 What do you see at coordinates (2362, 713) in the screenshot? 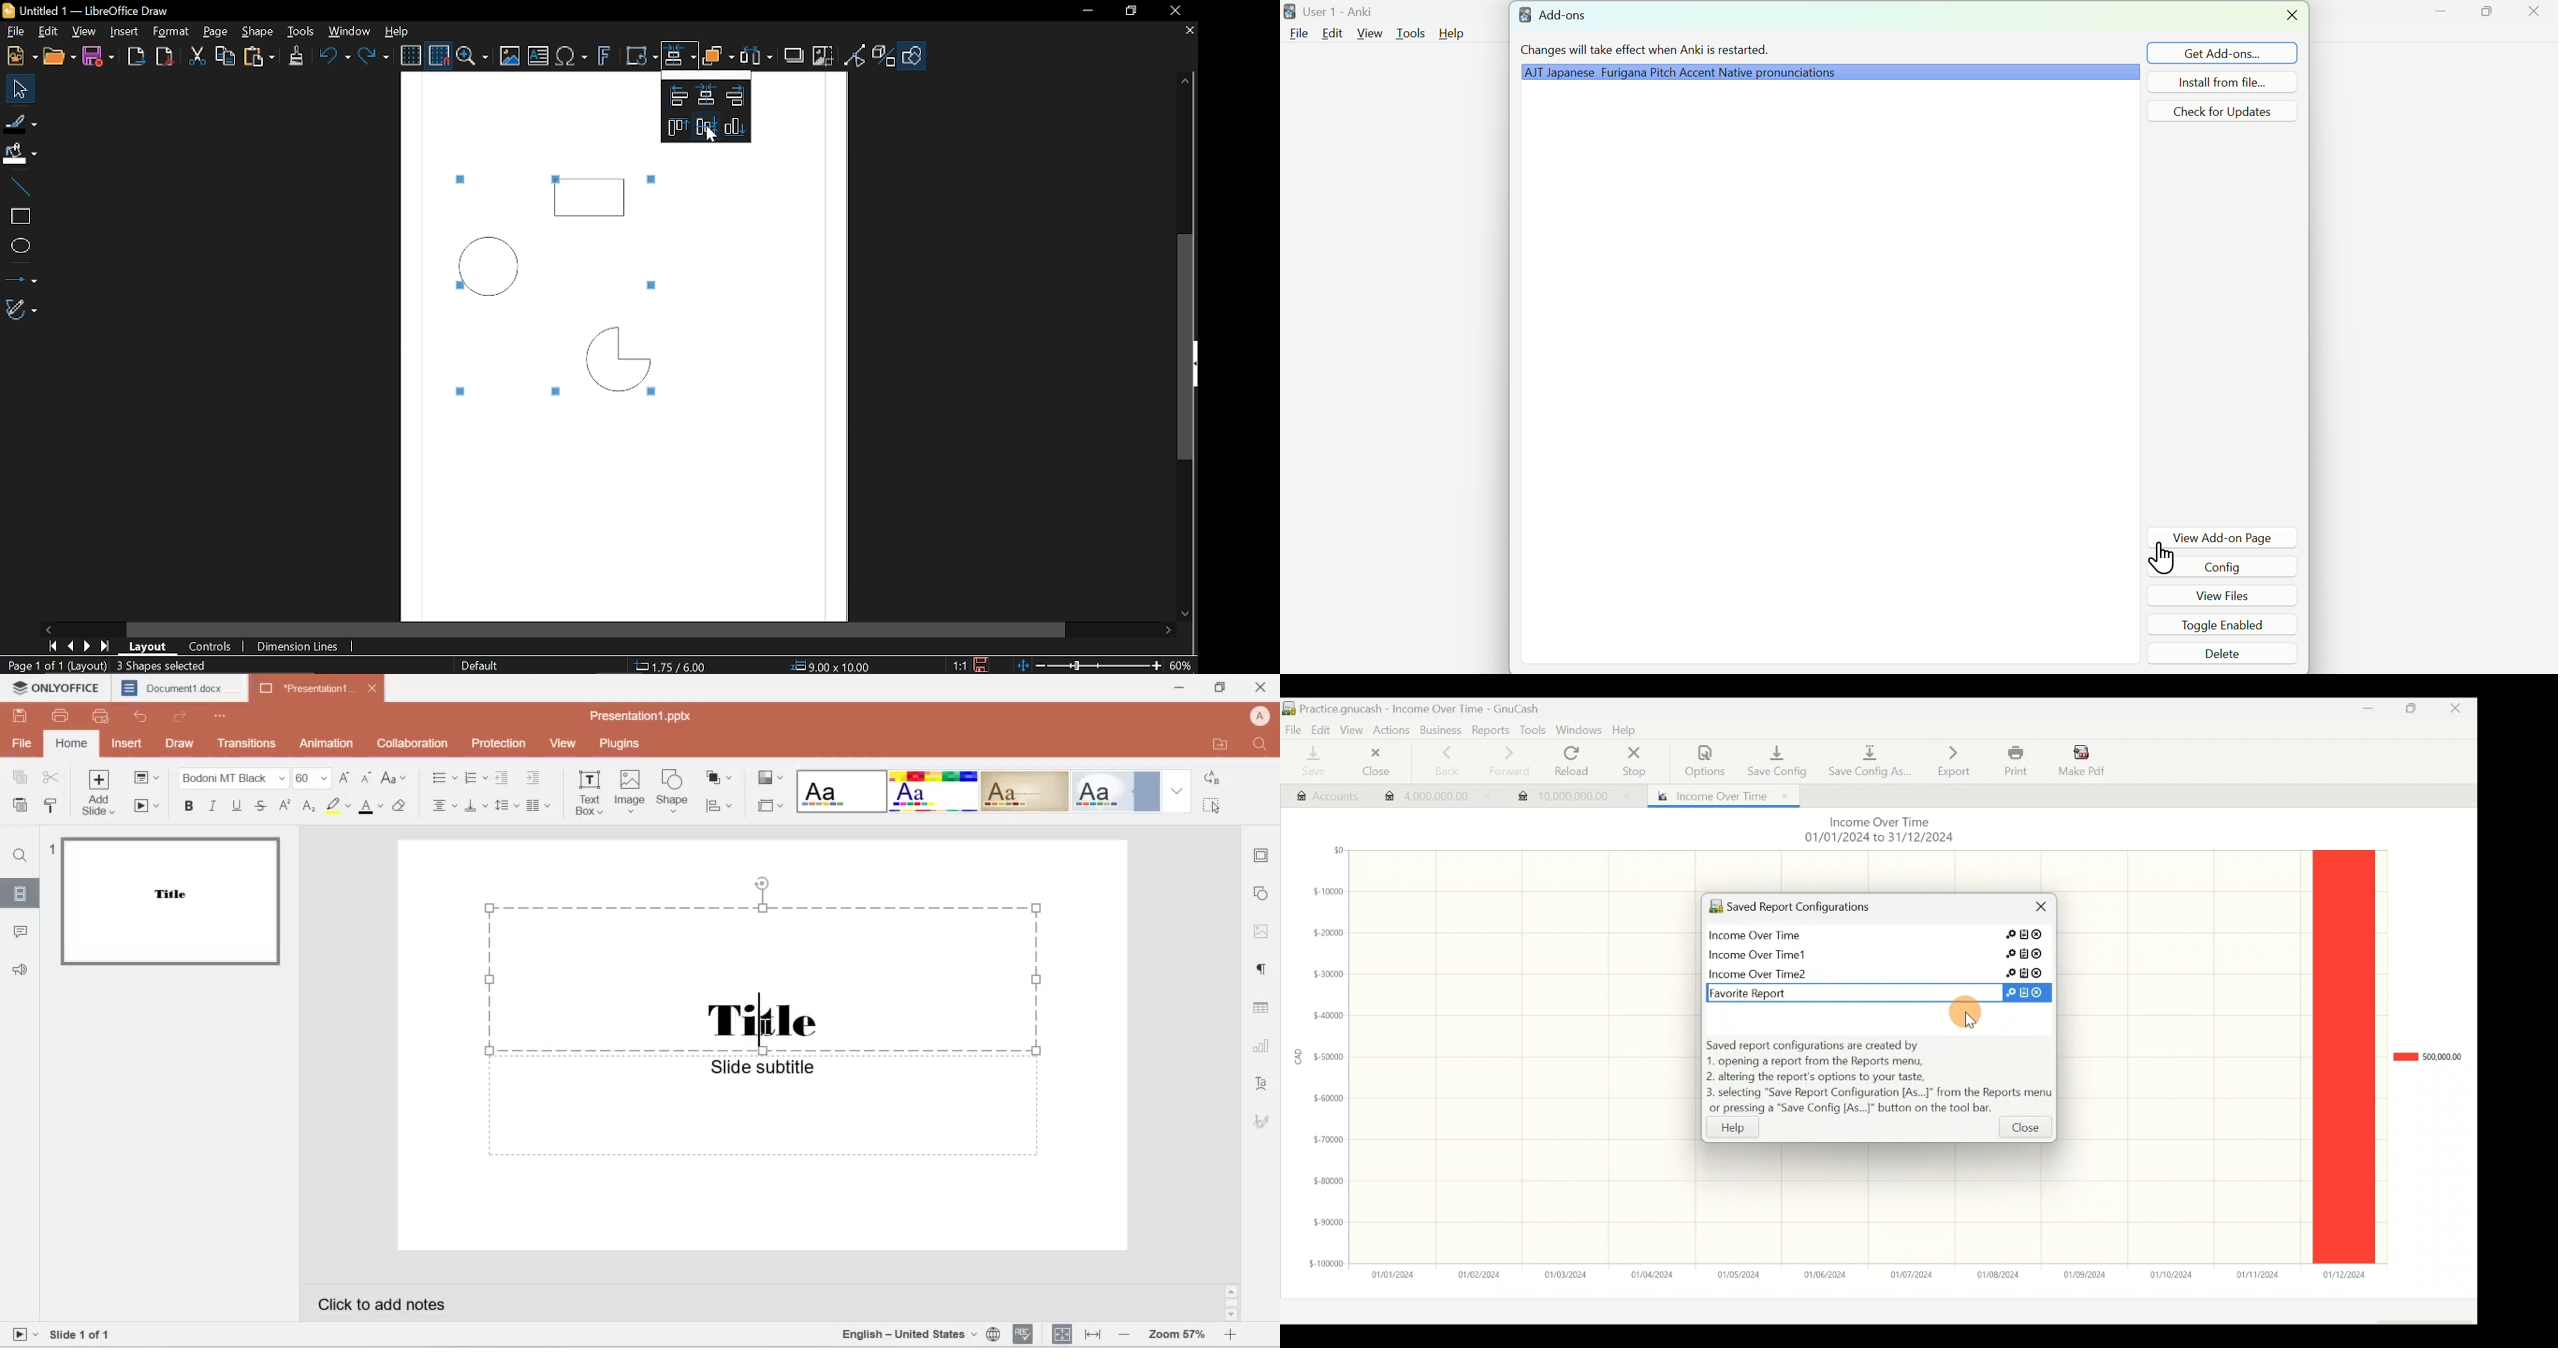
I see `Minimize` at bounding box center [2362, 713].